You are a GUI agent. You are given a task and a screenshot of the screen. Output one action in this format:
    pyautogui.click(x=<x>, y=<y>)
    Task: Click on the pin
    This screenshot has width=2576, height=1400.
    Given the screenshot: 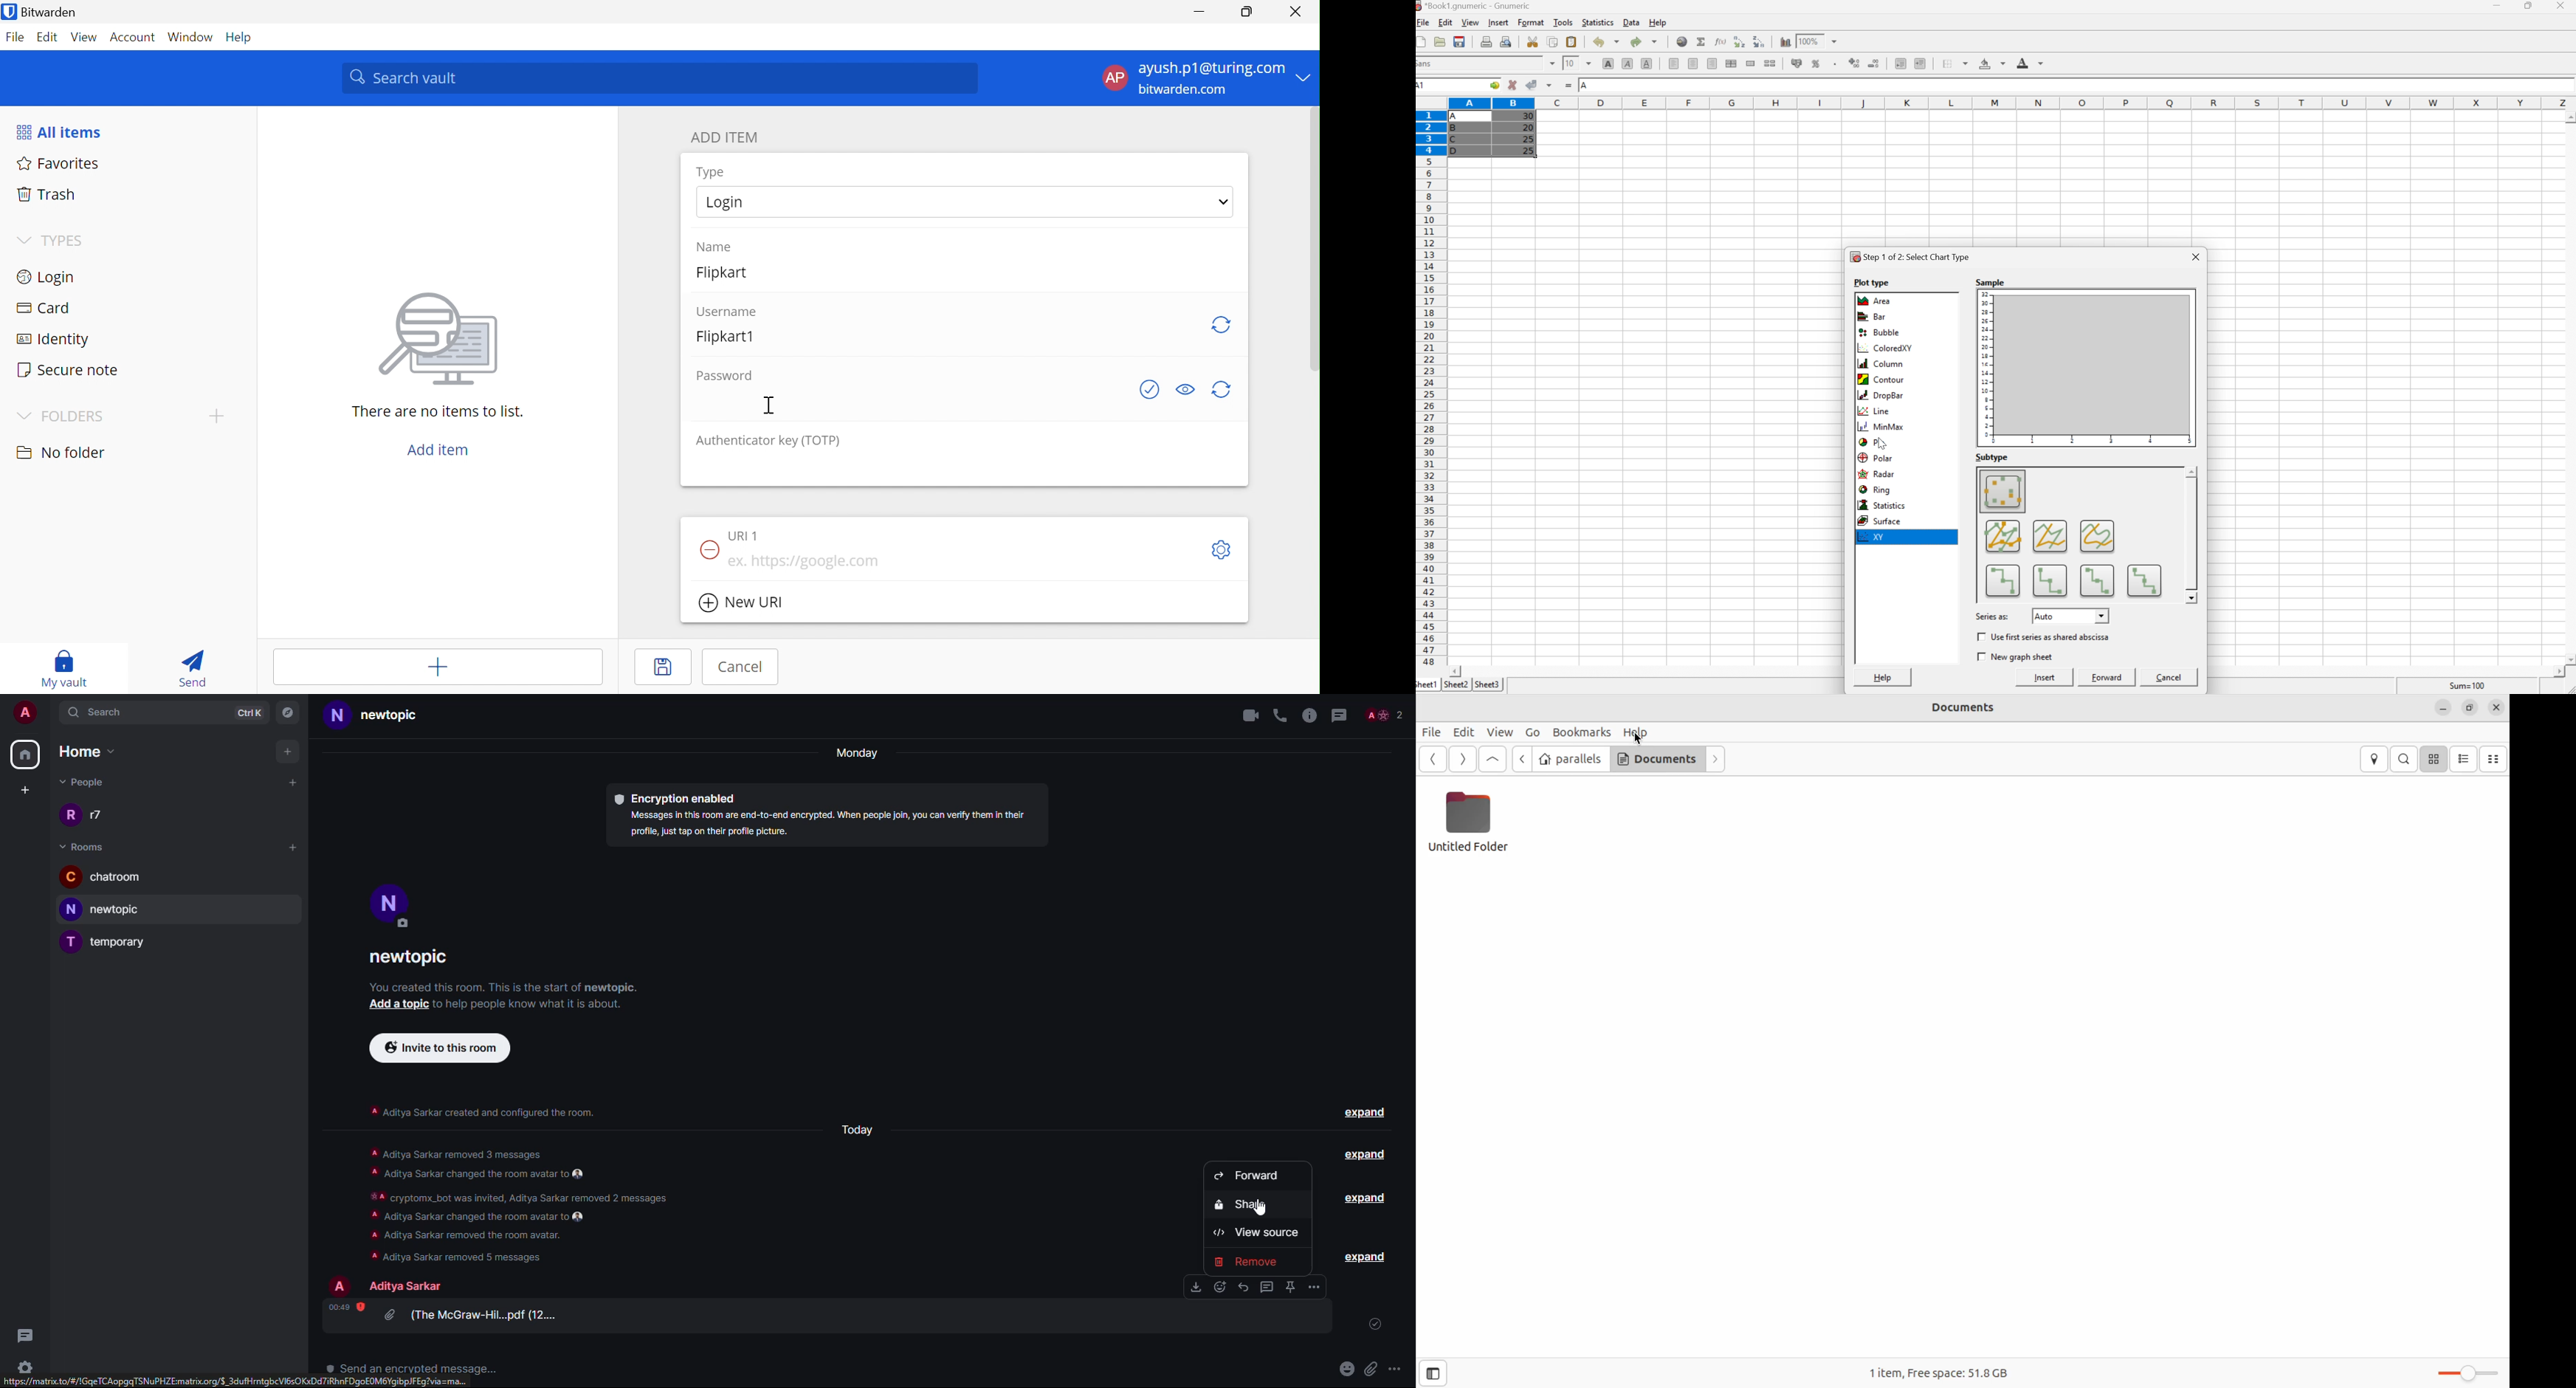 What is the action you would take?
    pyautogui.click(x=1290, y=1287)
    